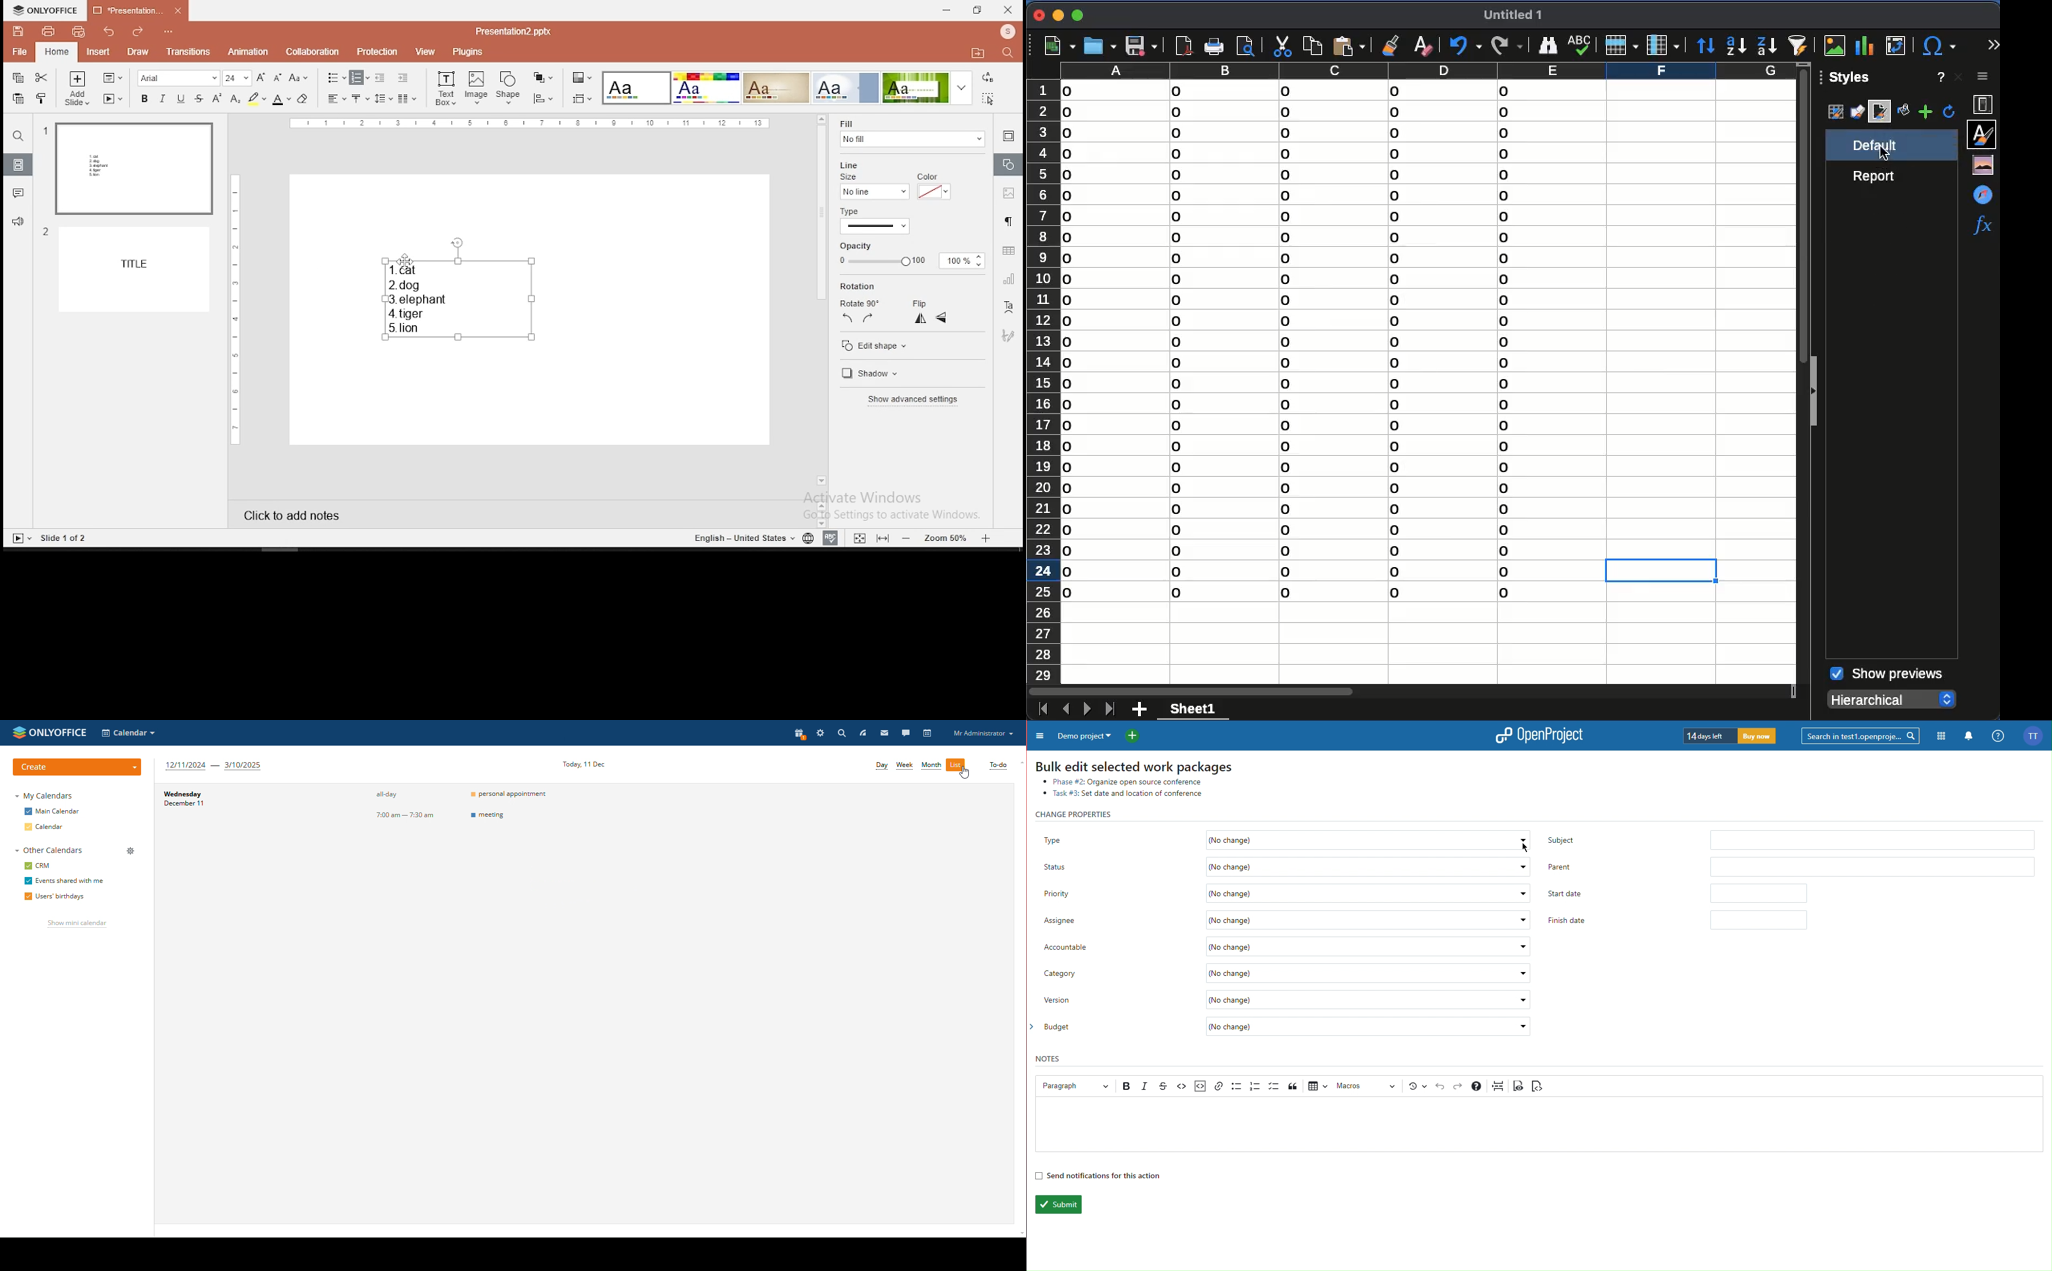  I want to click on theme, so click(706, 88).